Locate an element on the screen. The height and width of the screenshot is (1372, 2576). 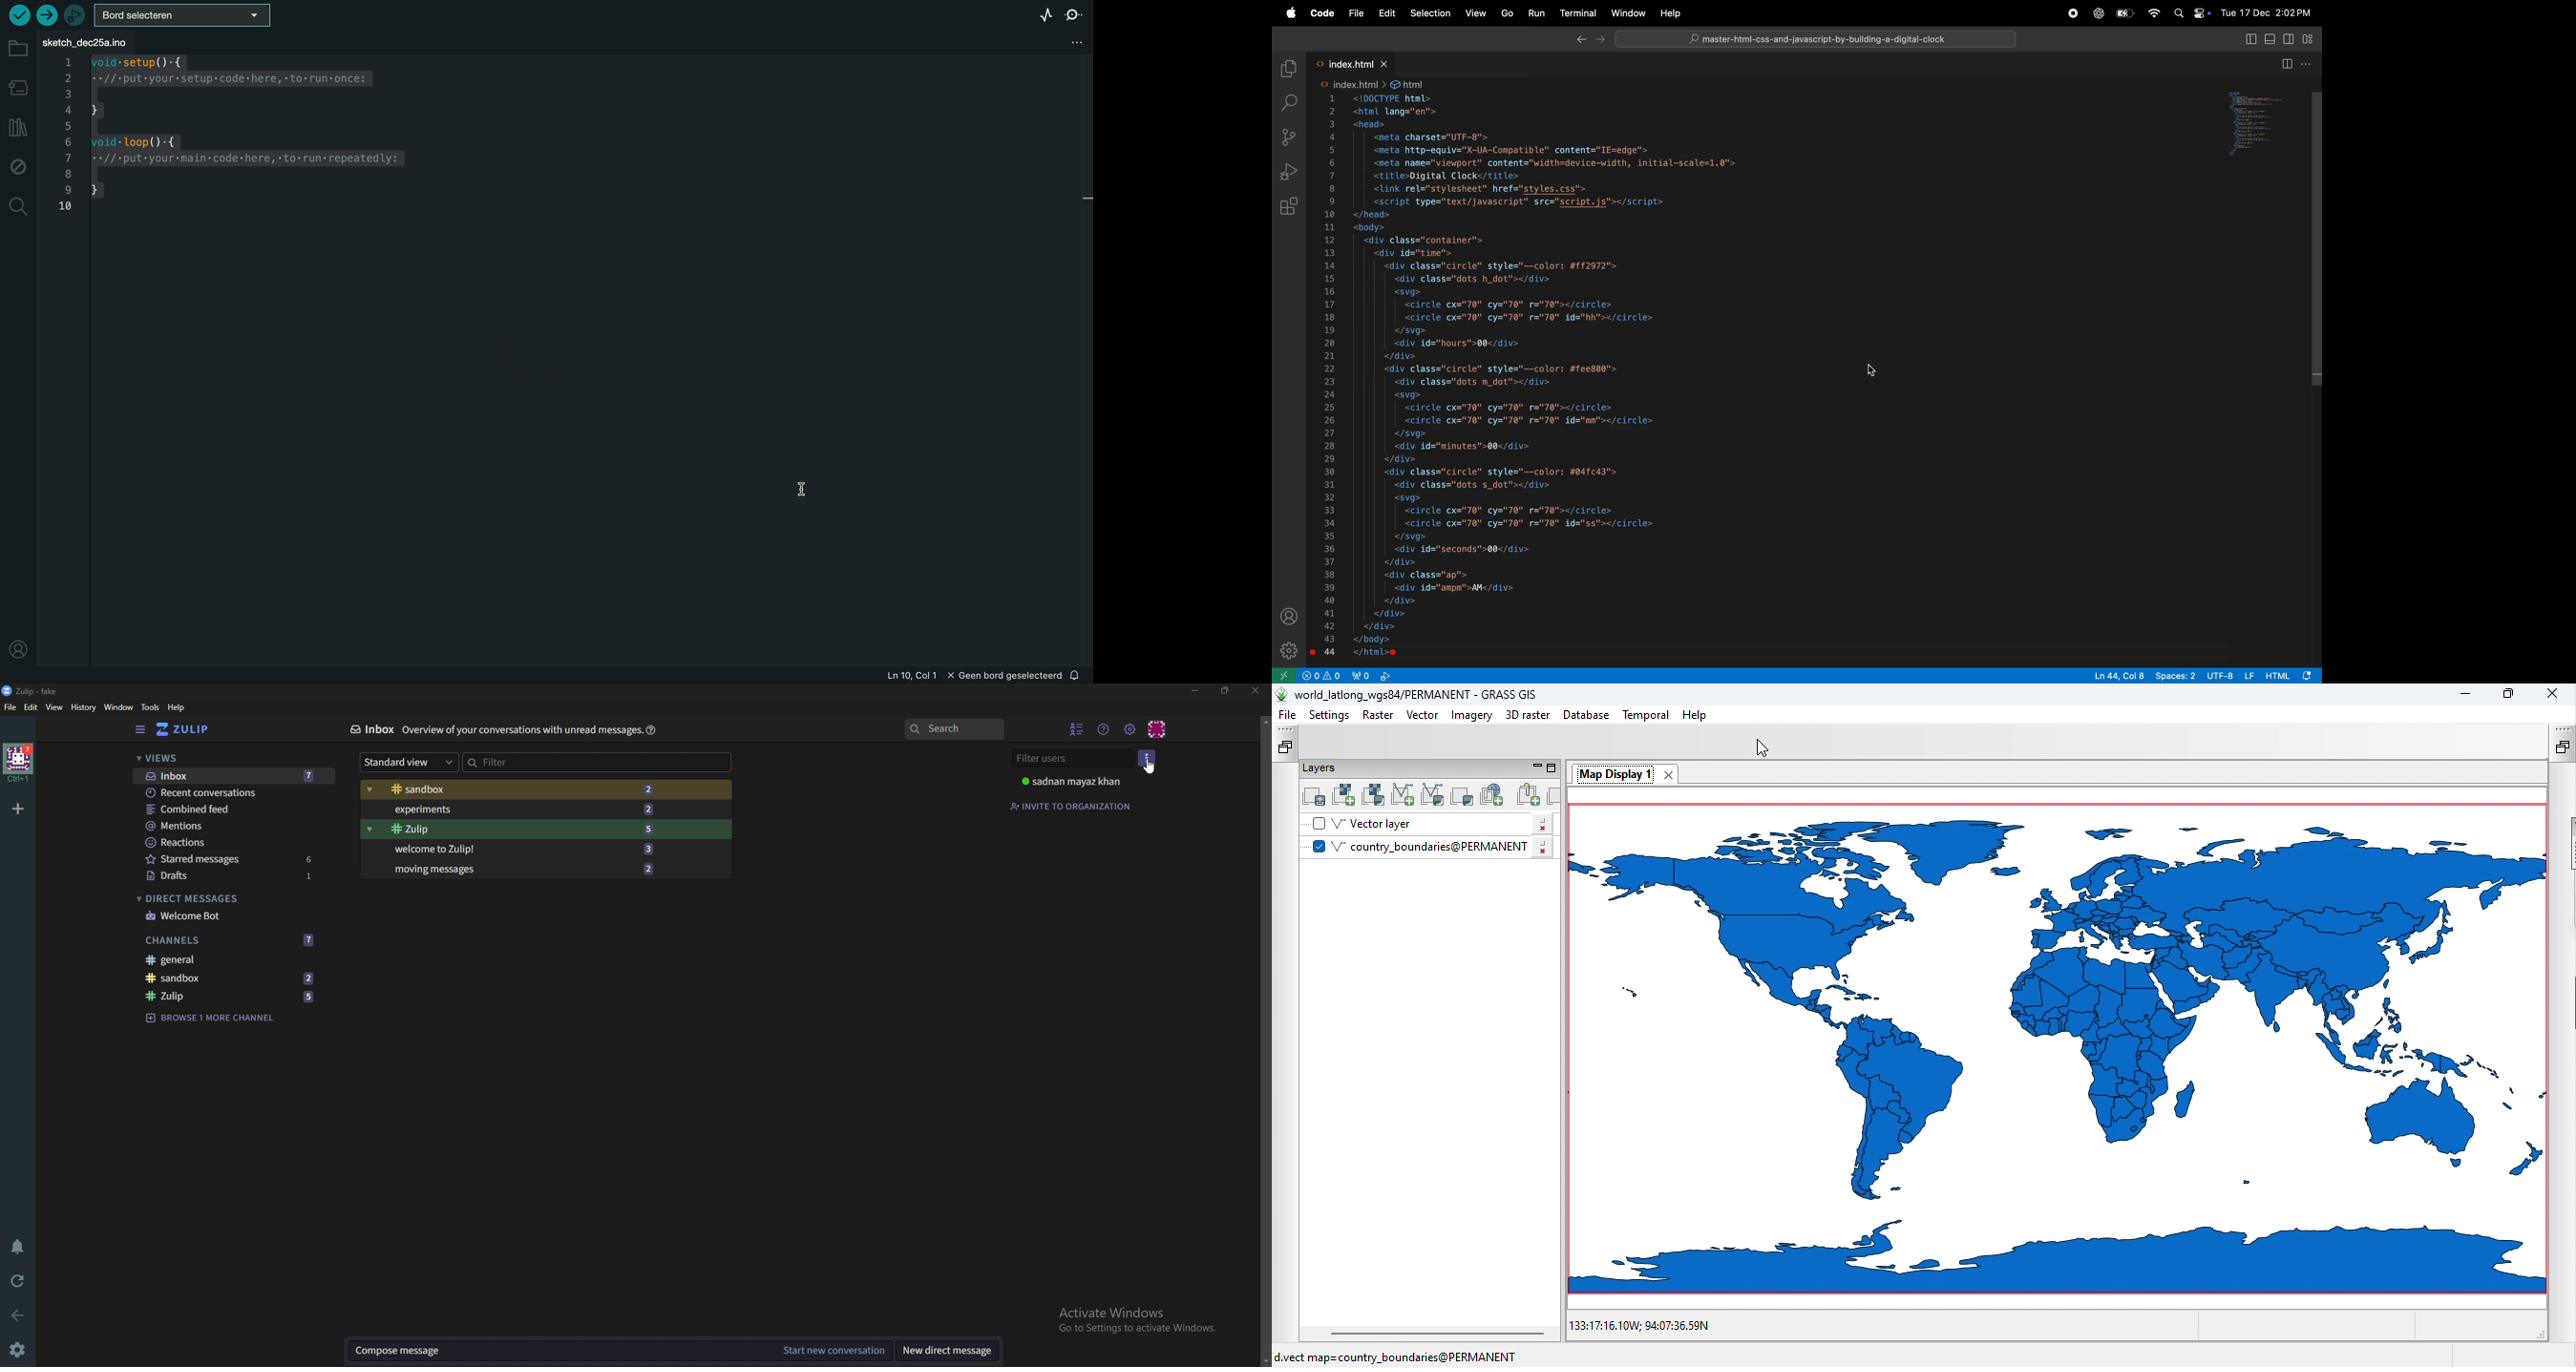
Reload is located at coordinates (21, 1279).